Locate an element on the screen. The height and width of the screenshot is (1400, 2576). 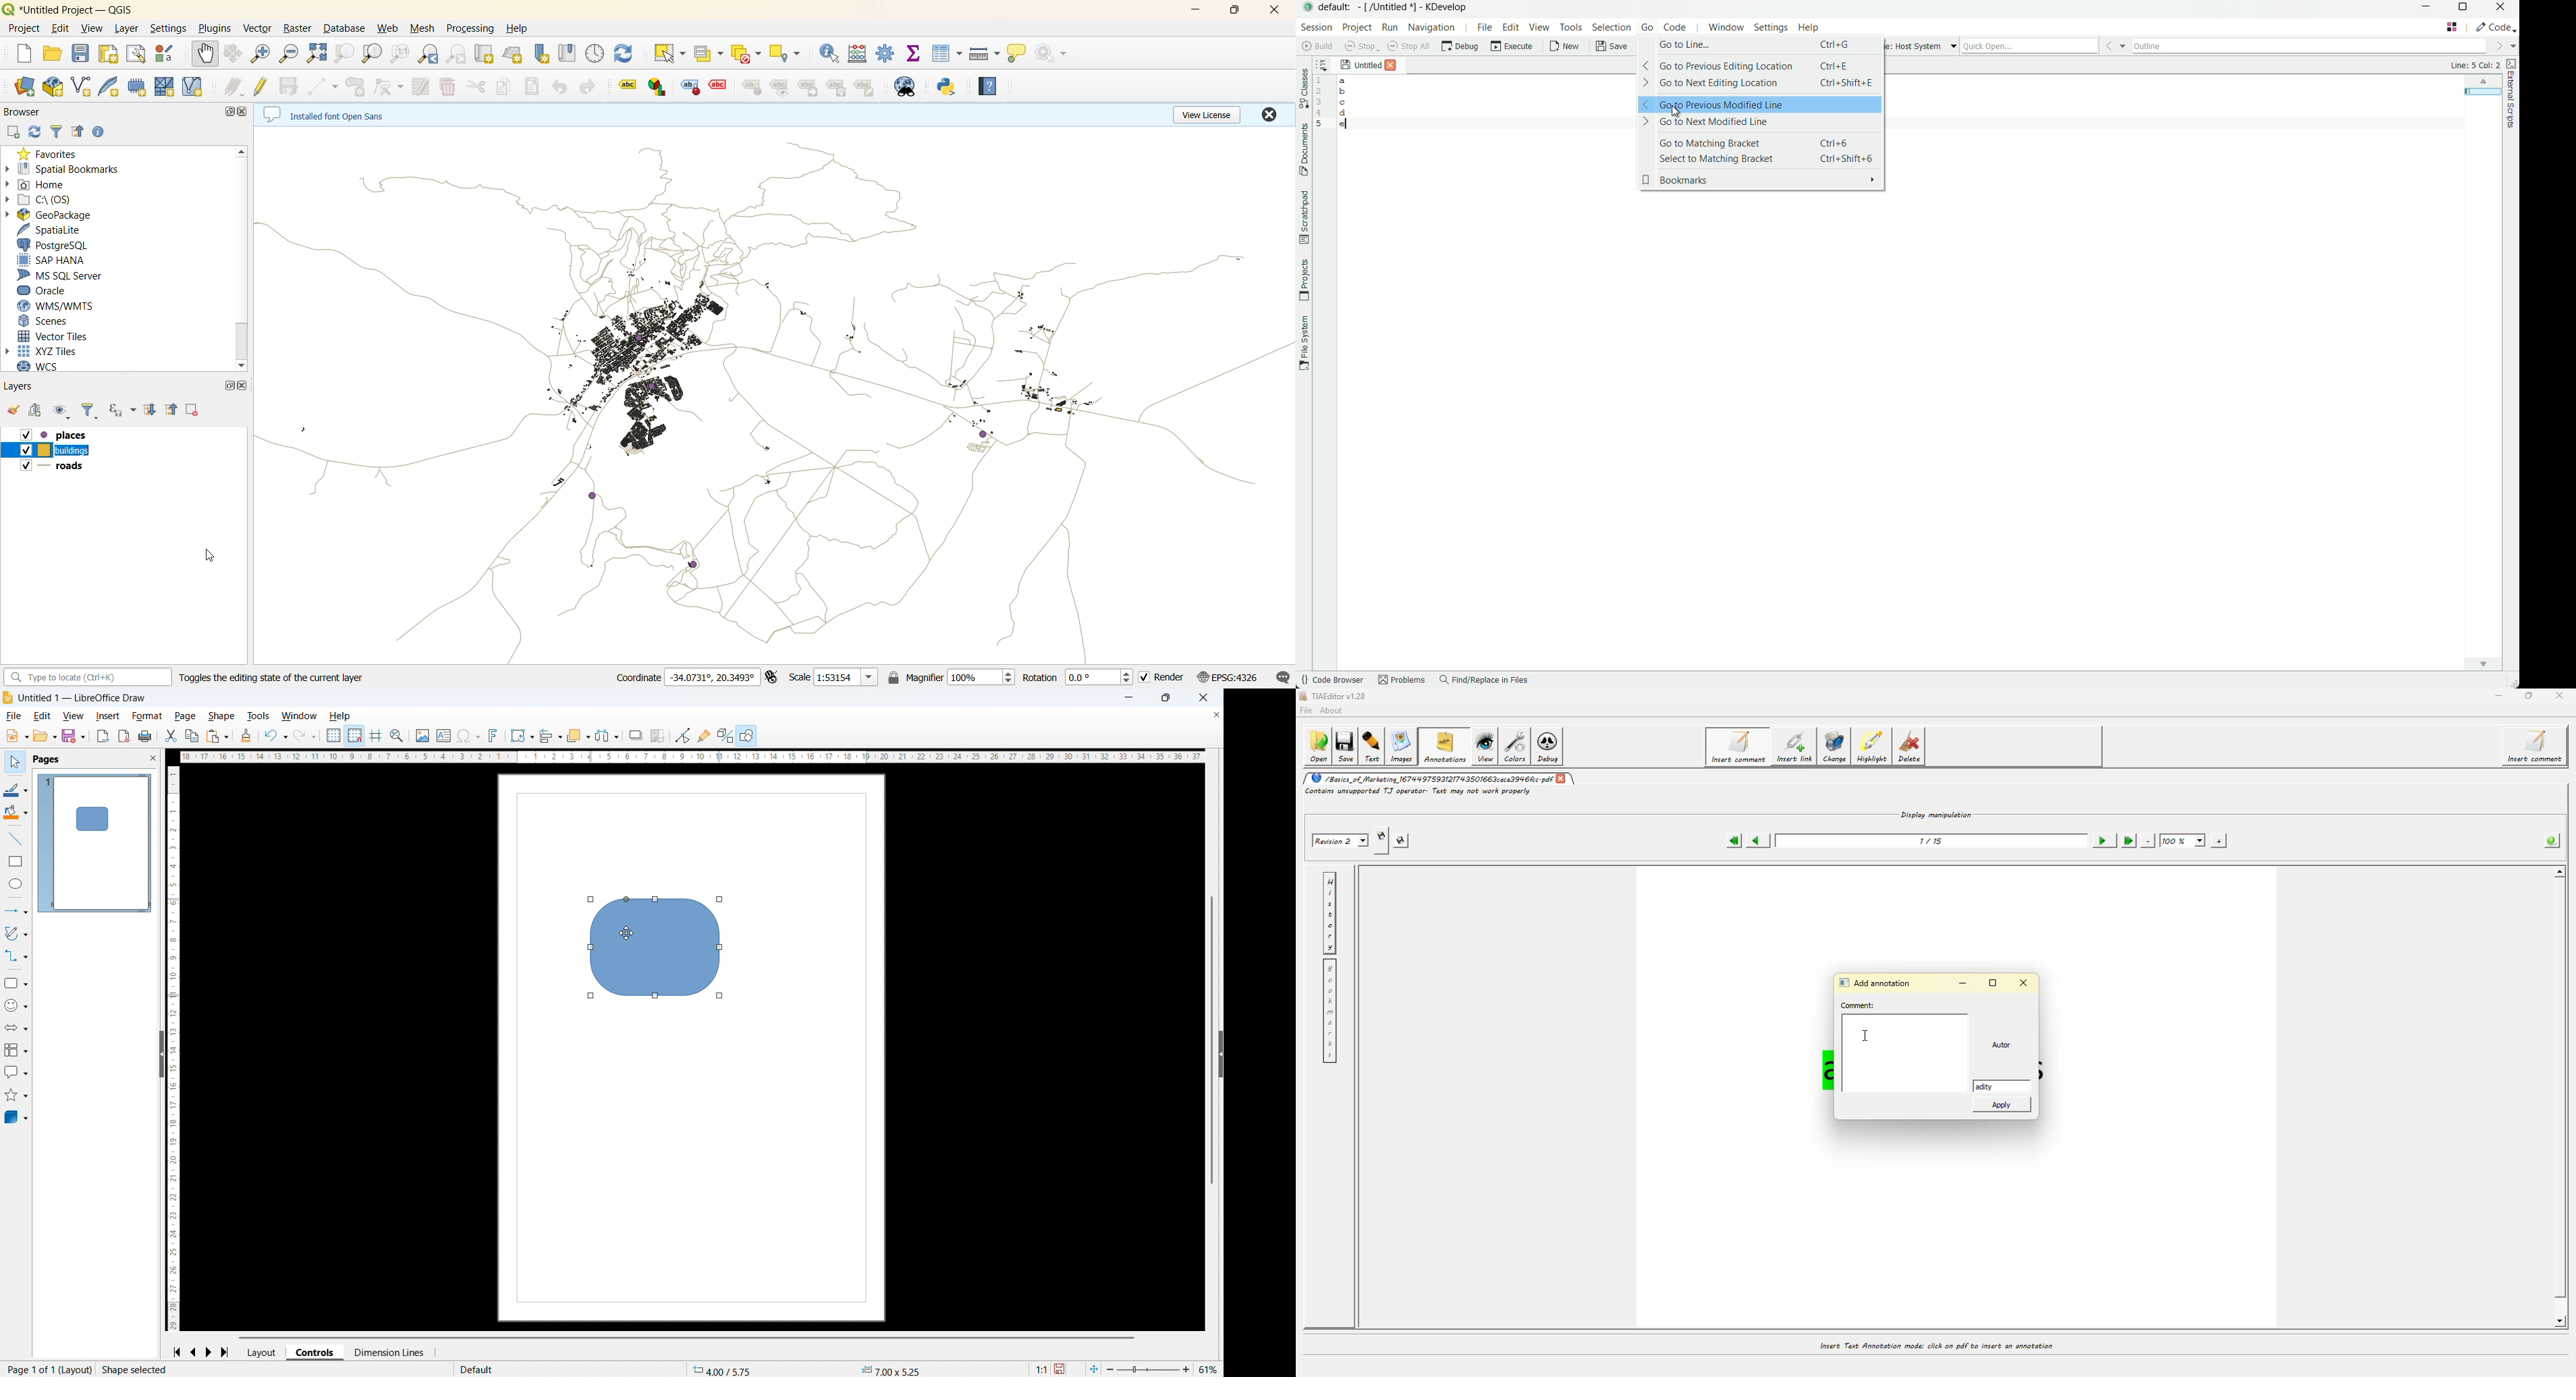
Snap to grid  is located at coordinates (354, 736).